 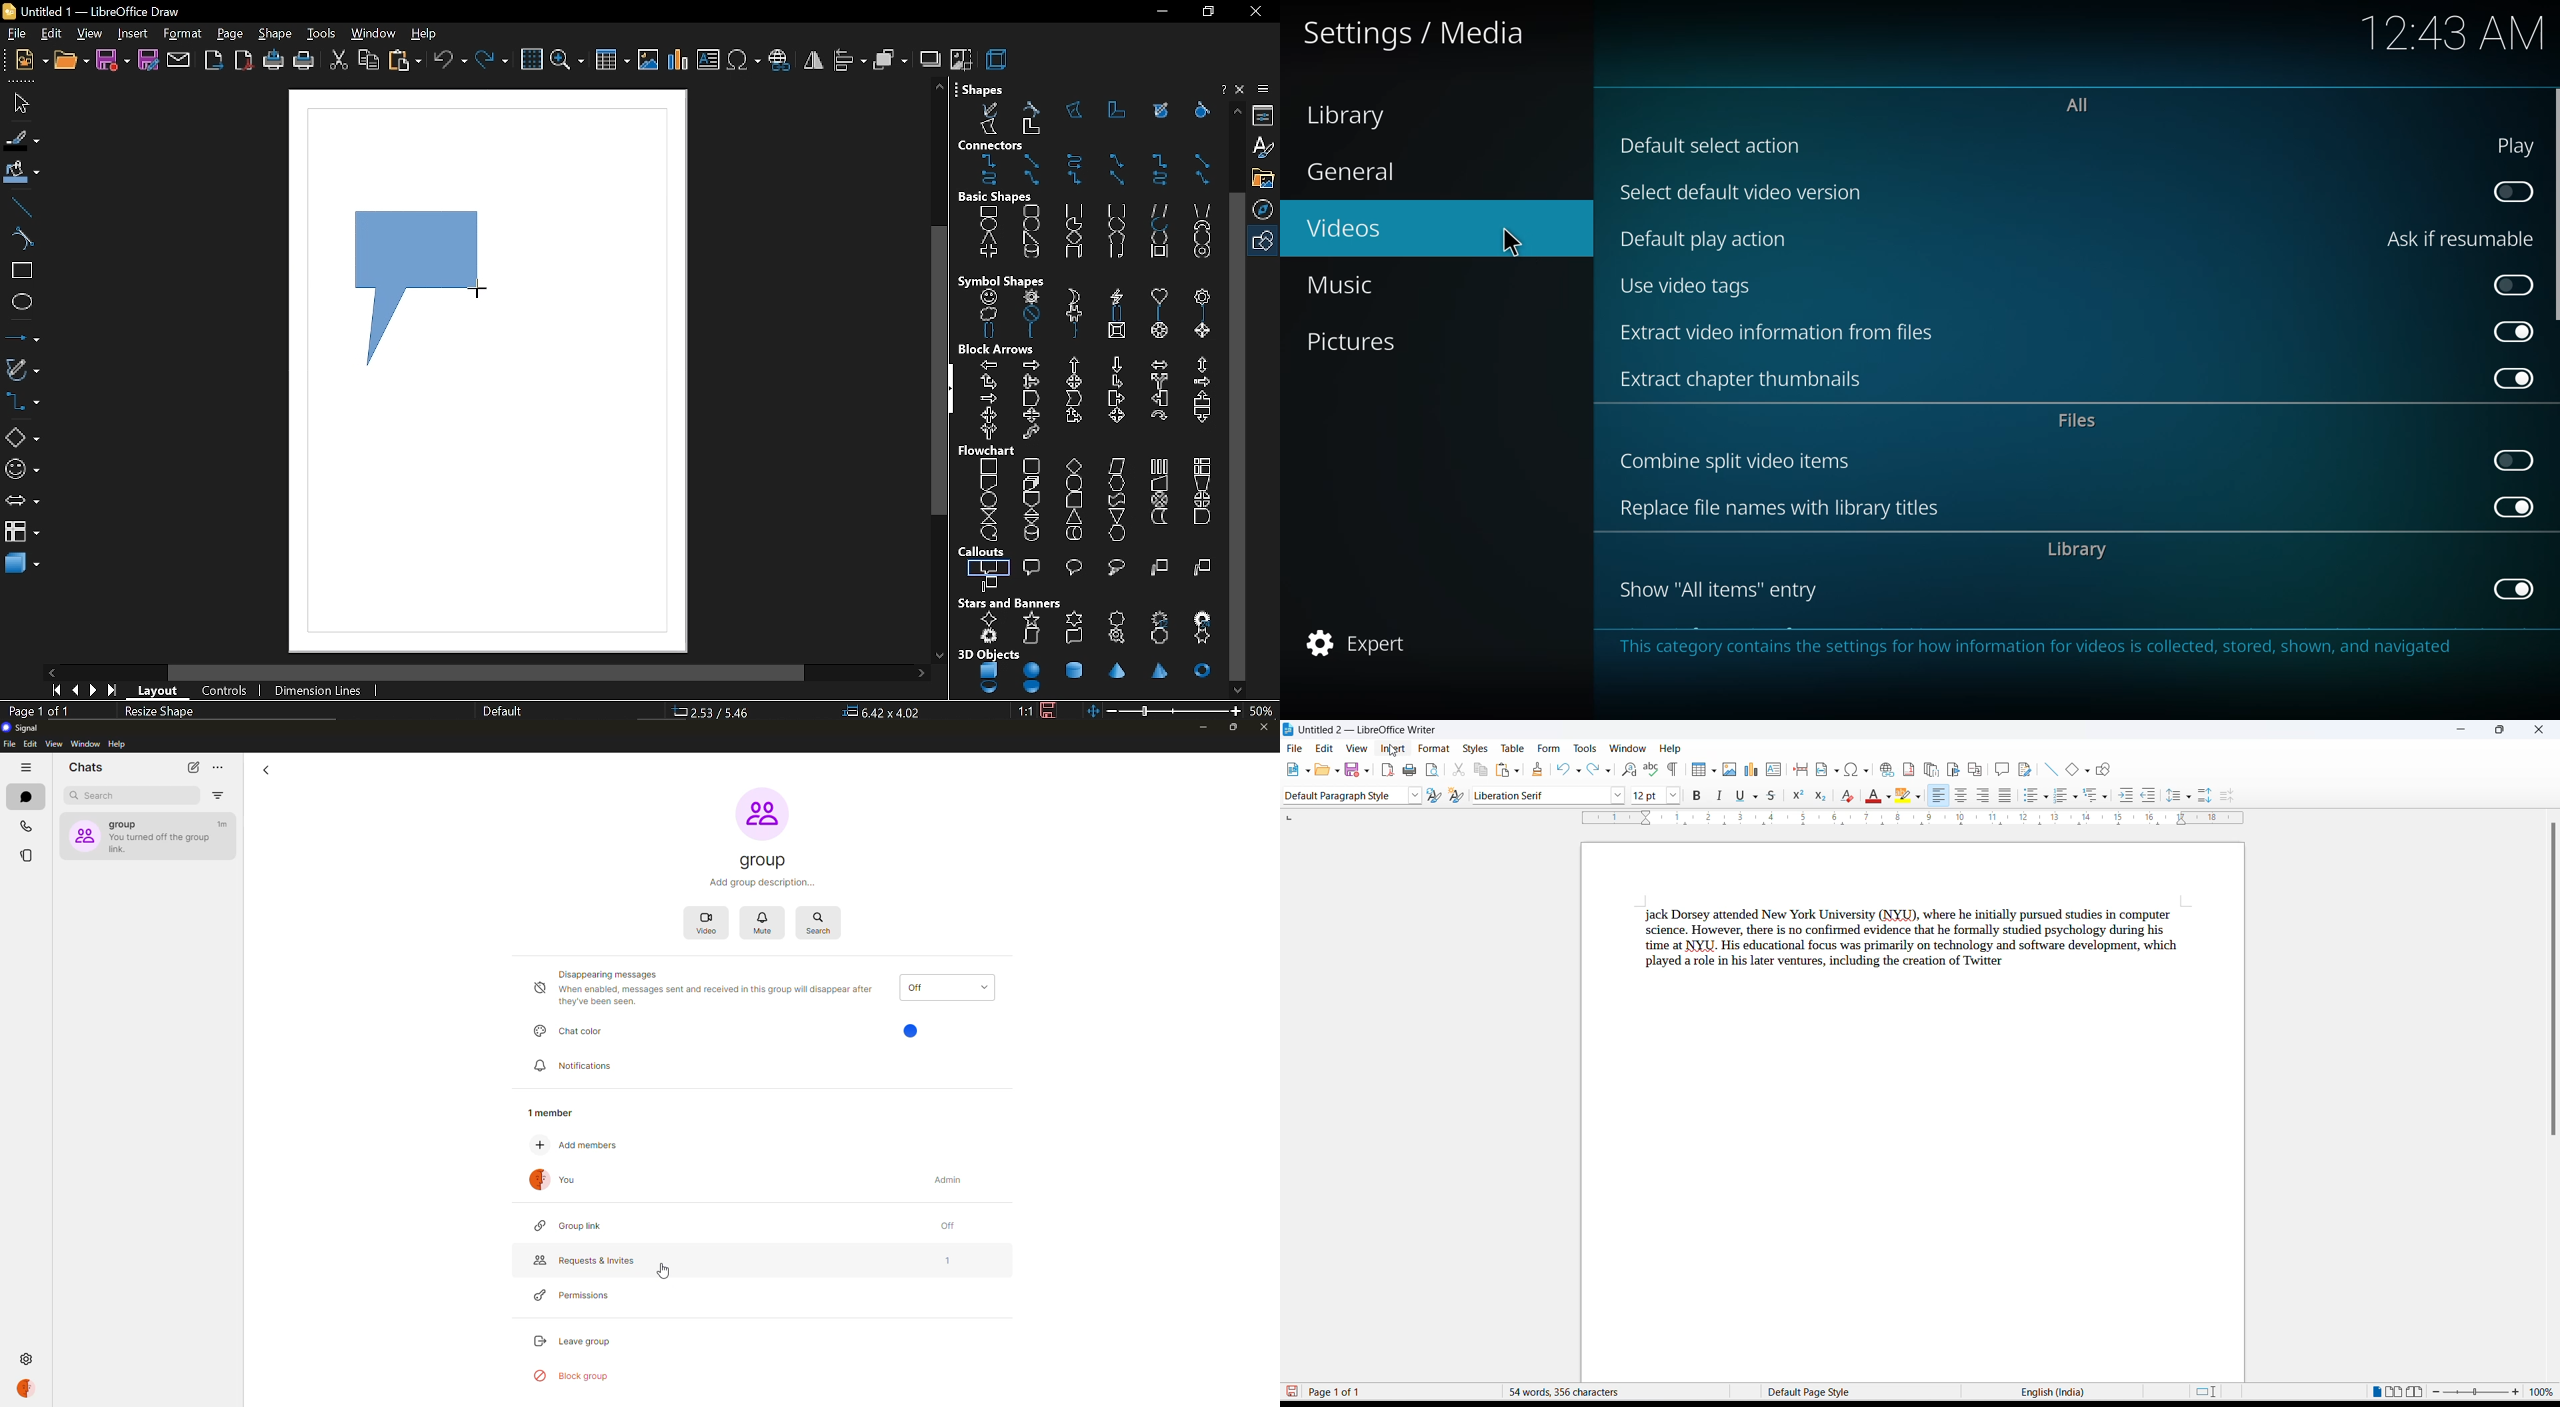 What do you see at coordinates (1030, 482) in the screenshot?
I see `multidocument` at bounding box center [1030, 482].